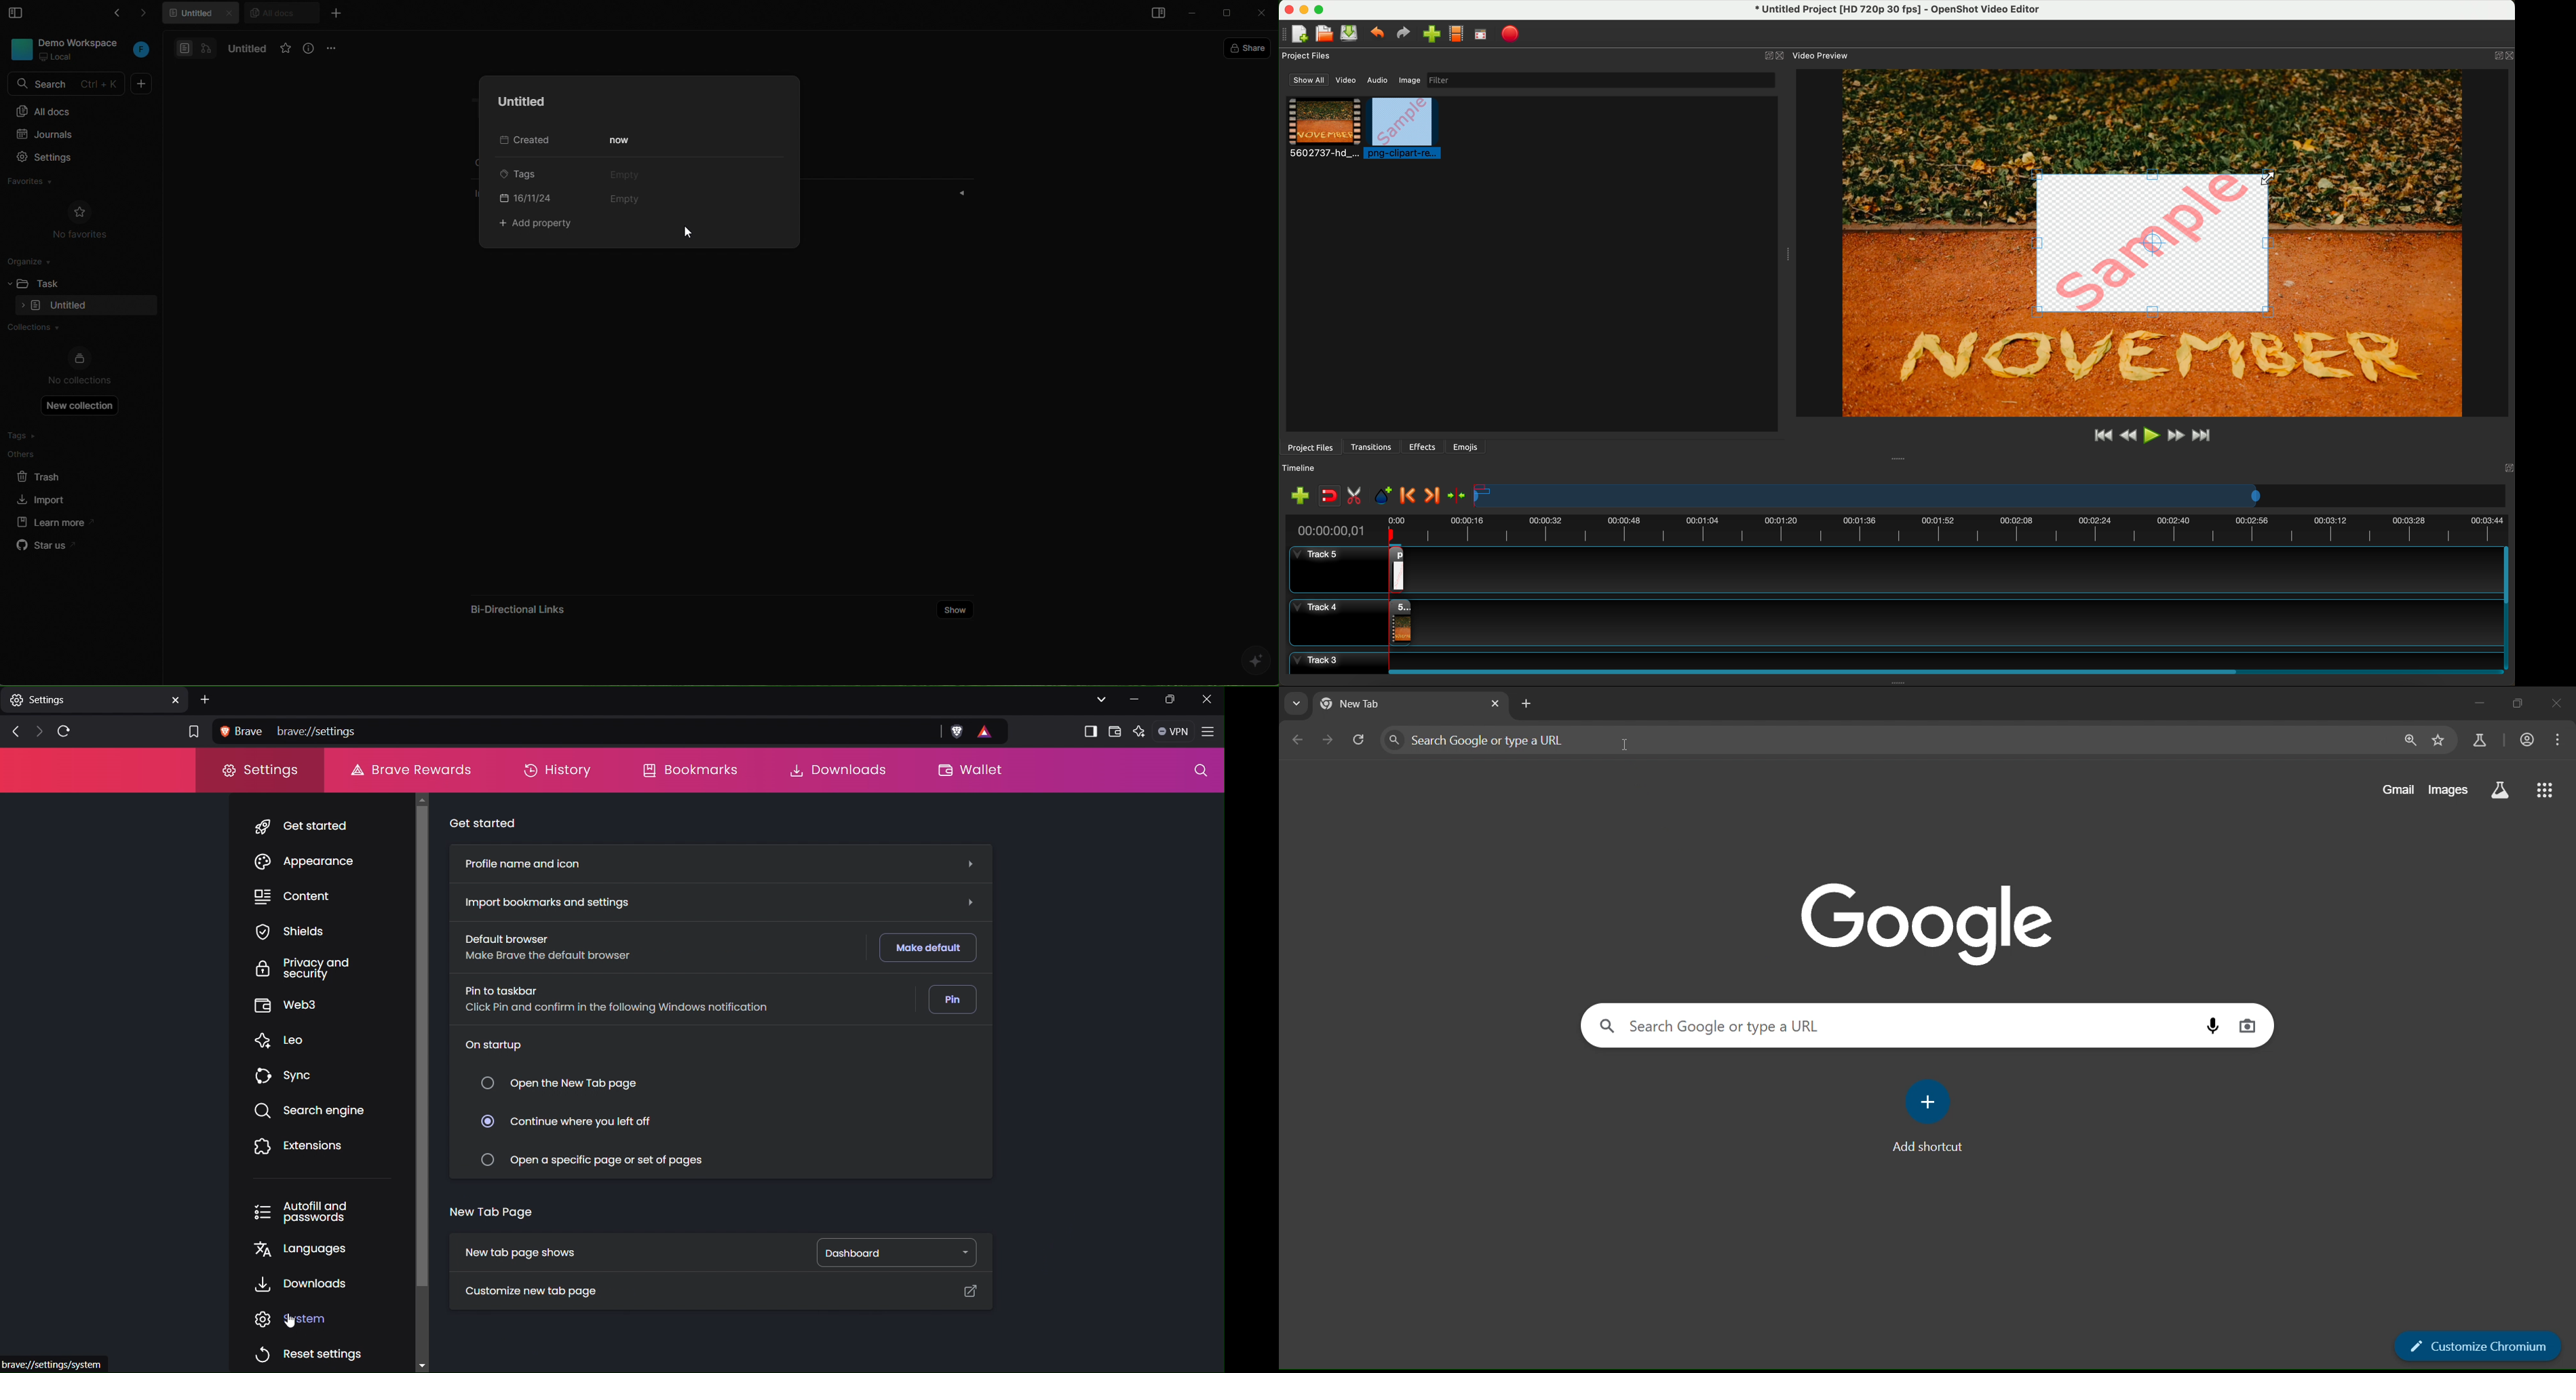 The width and height of the screenshot is (2576, 1400). I want to click on effects, so click(1423, 447).